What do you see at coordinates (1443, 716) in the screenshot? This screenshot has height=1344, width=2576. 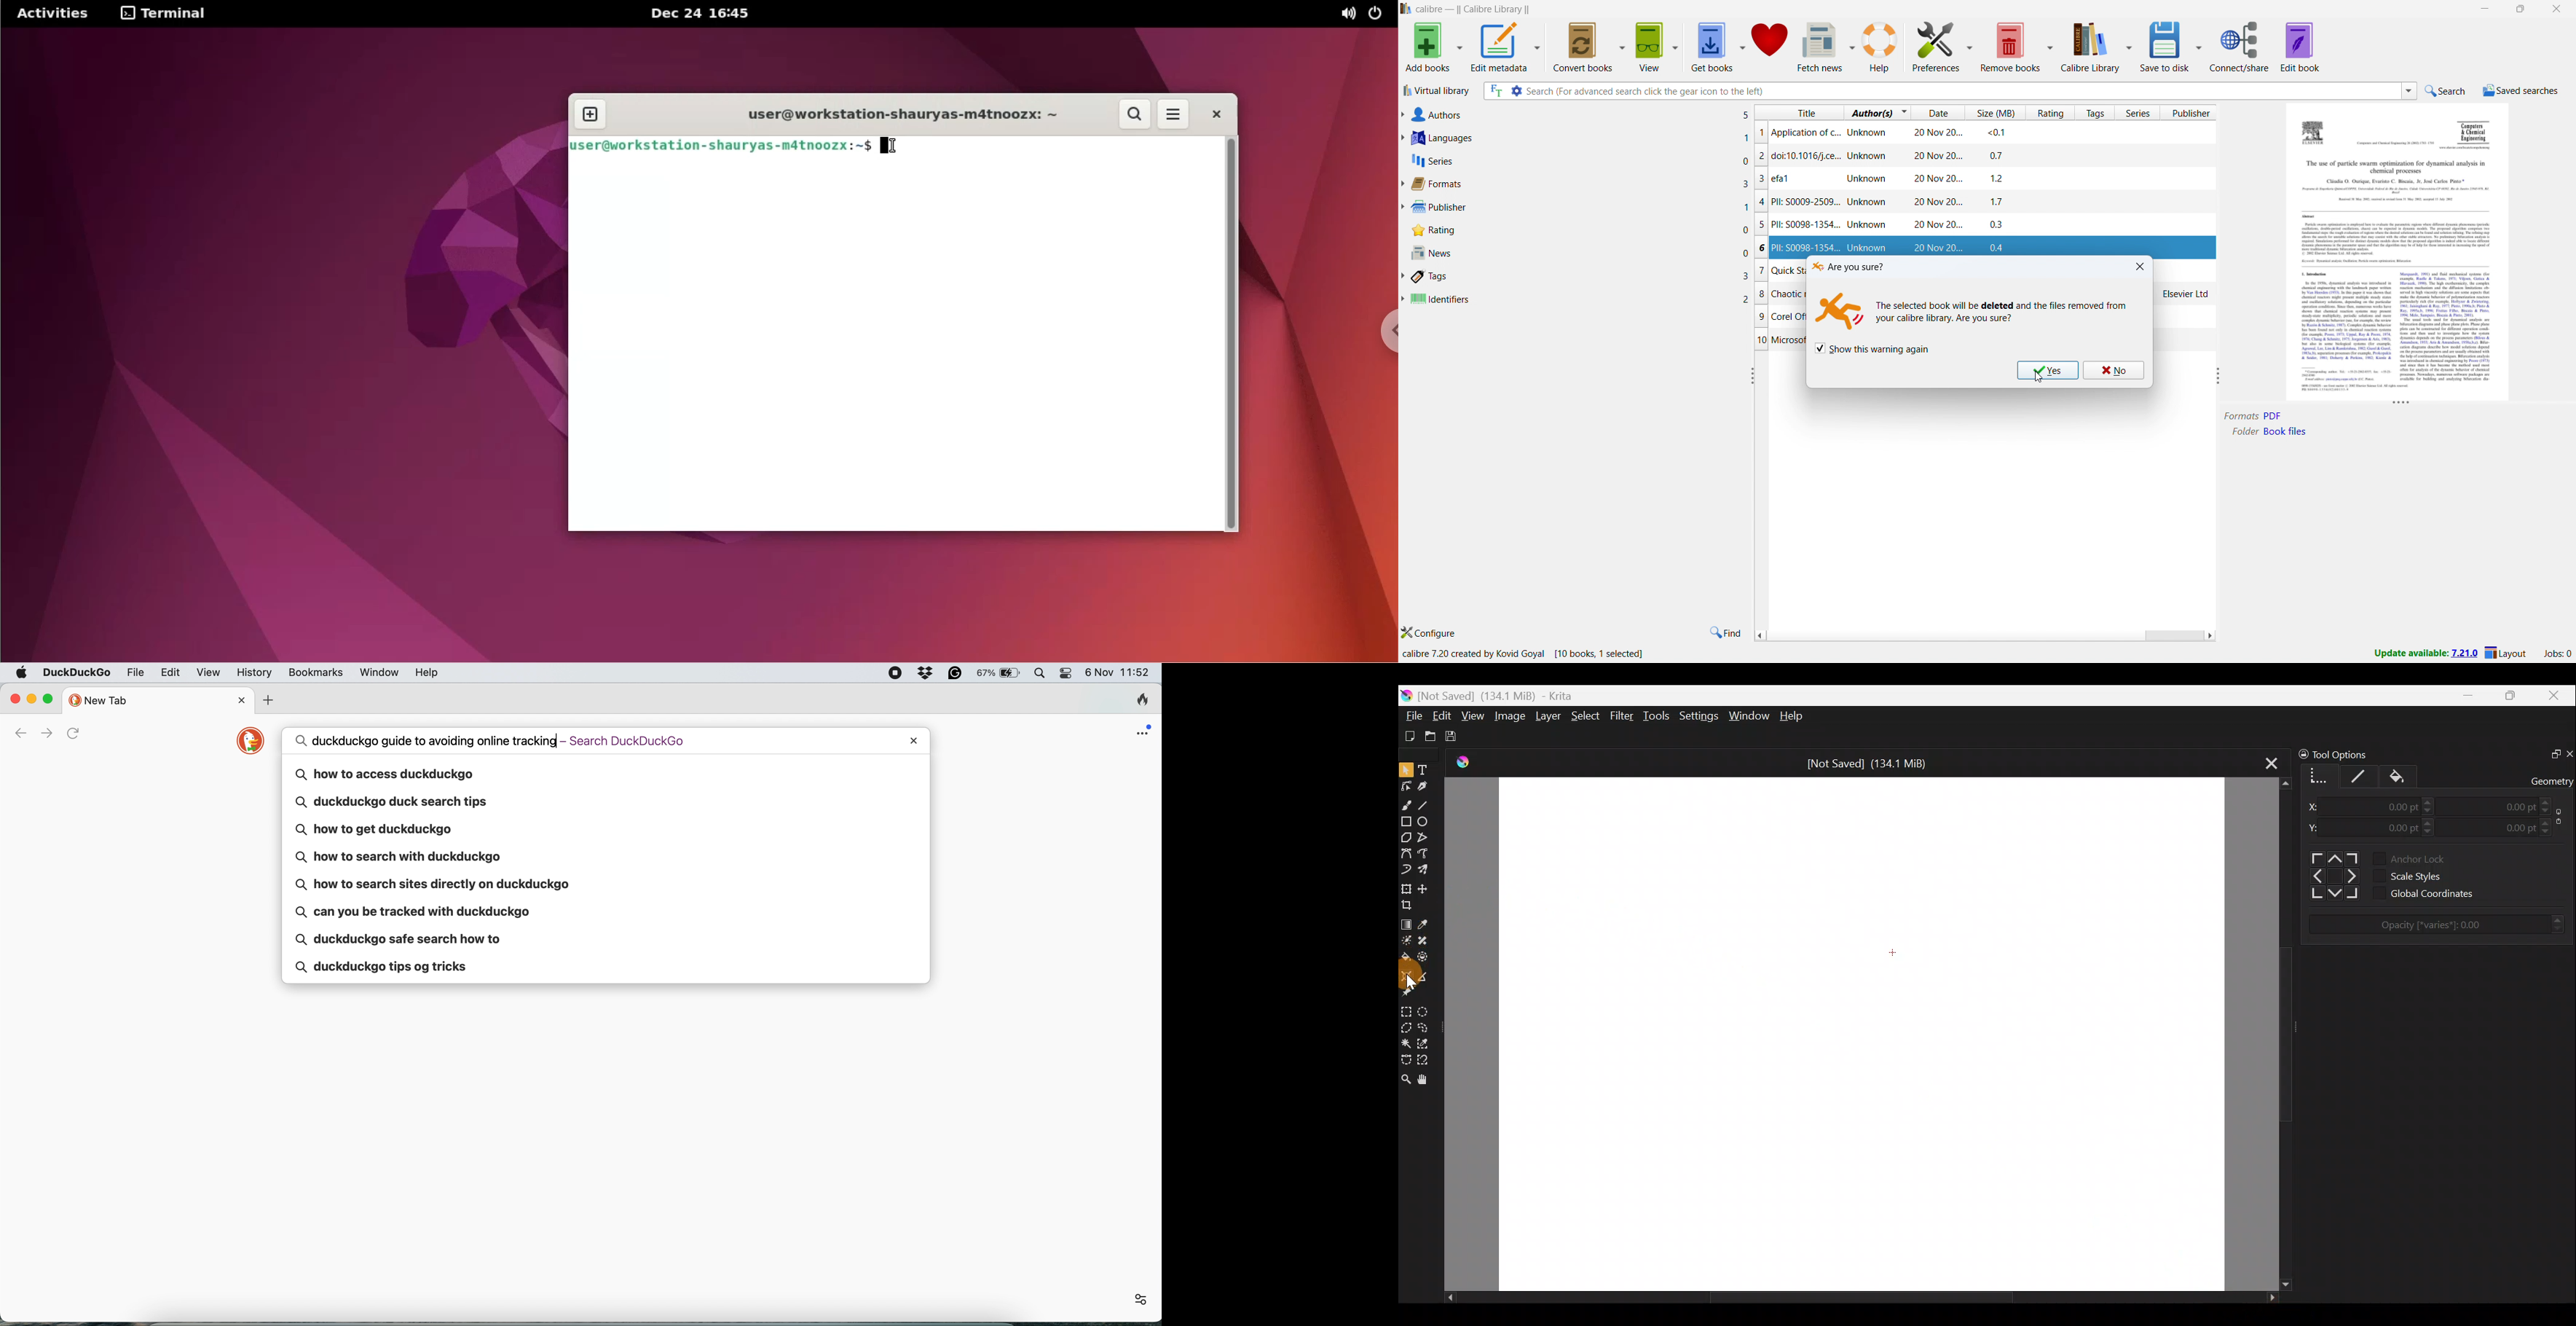 I see `Edit` at bounding box center [1443, 716].